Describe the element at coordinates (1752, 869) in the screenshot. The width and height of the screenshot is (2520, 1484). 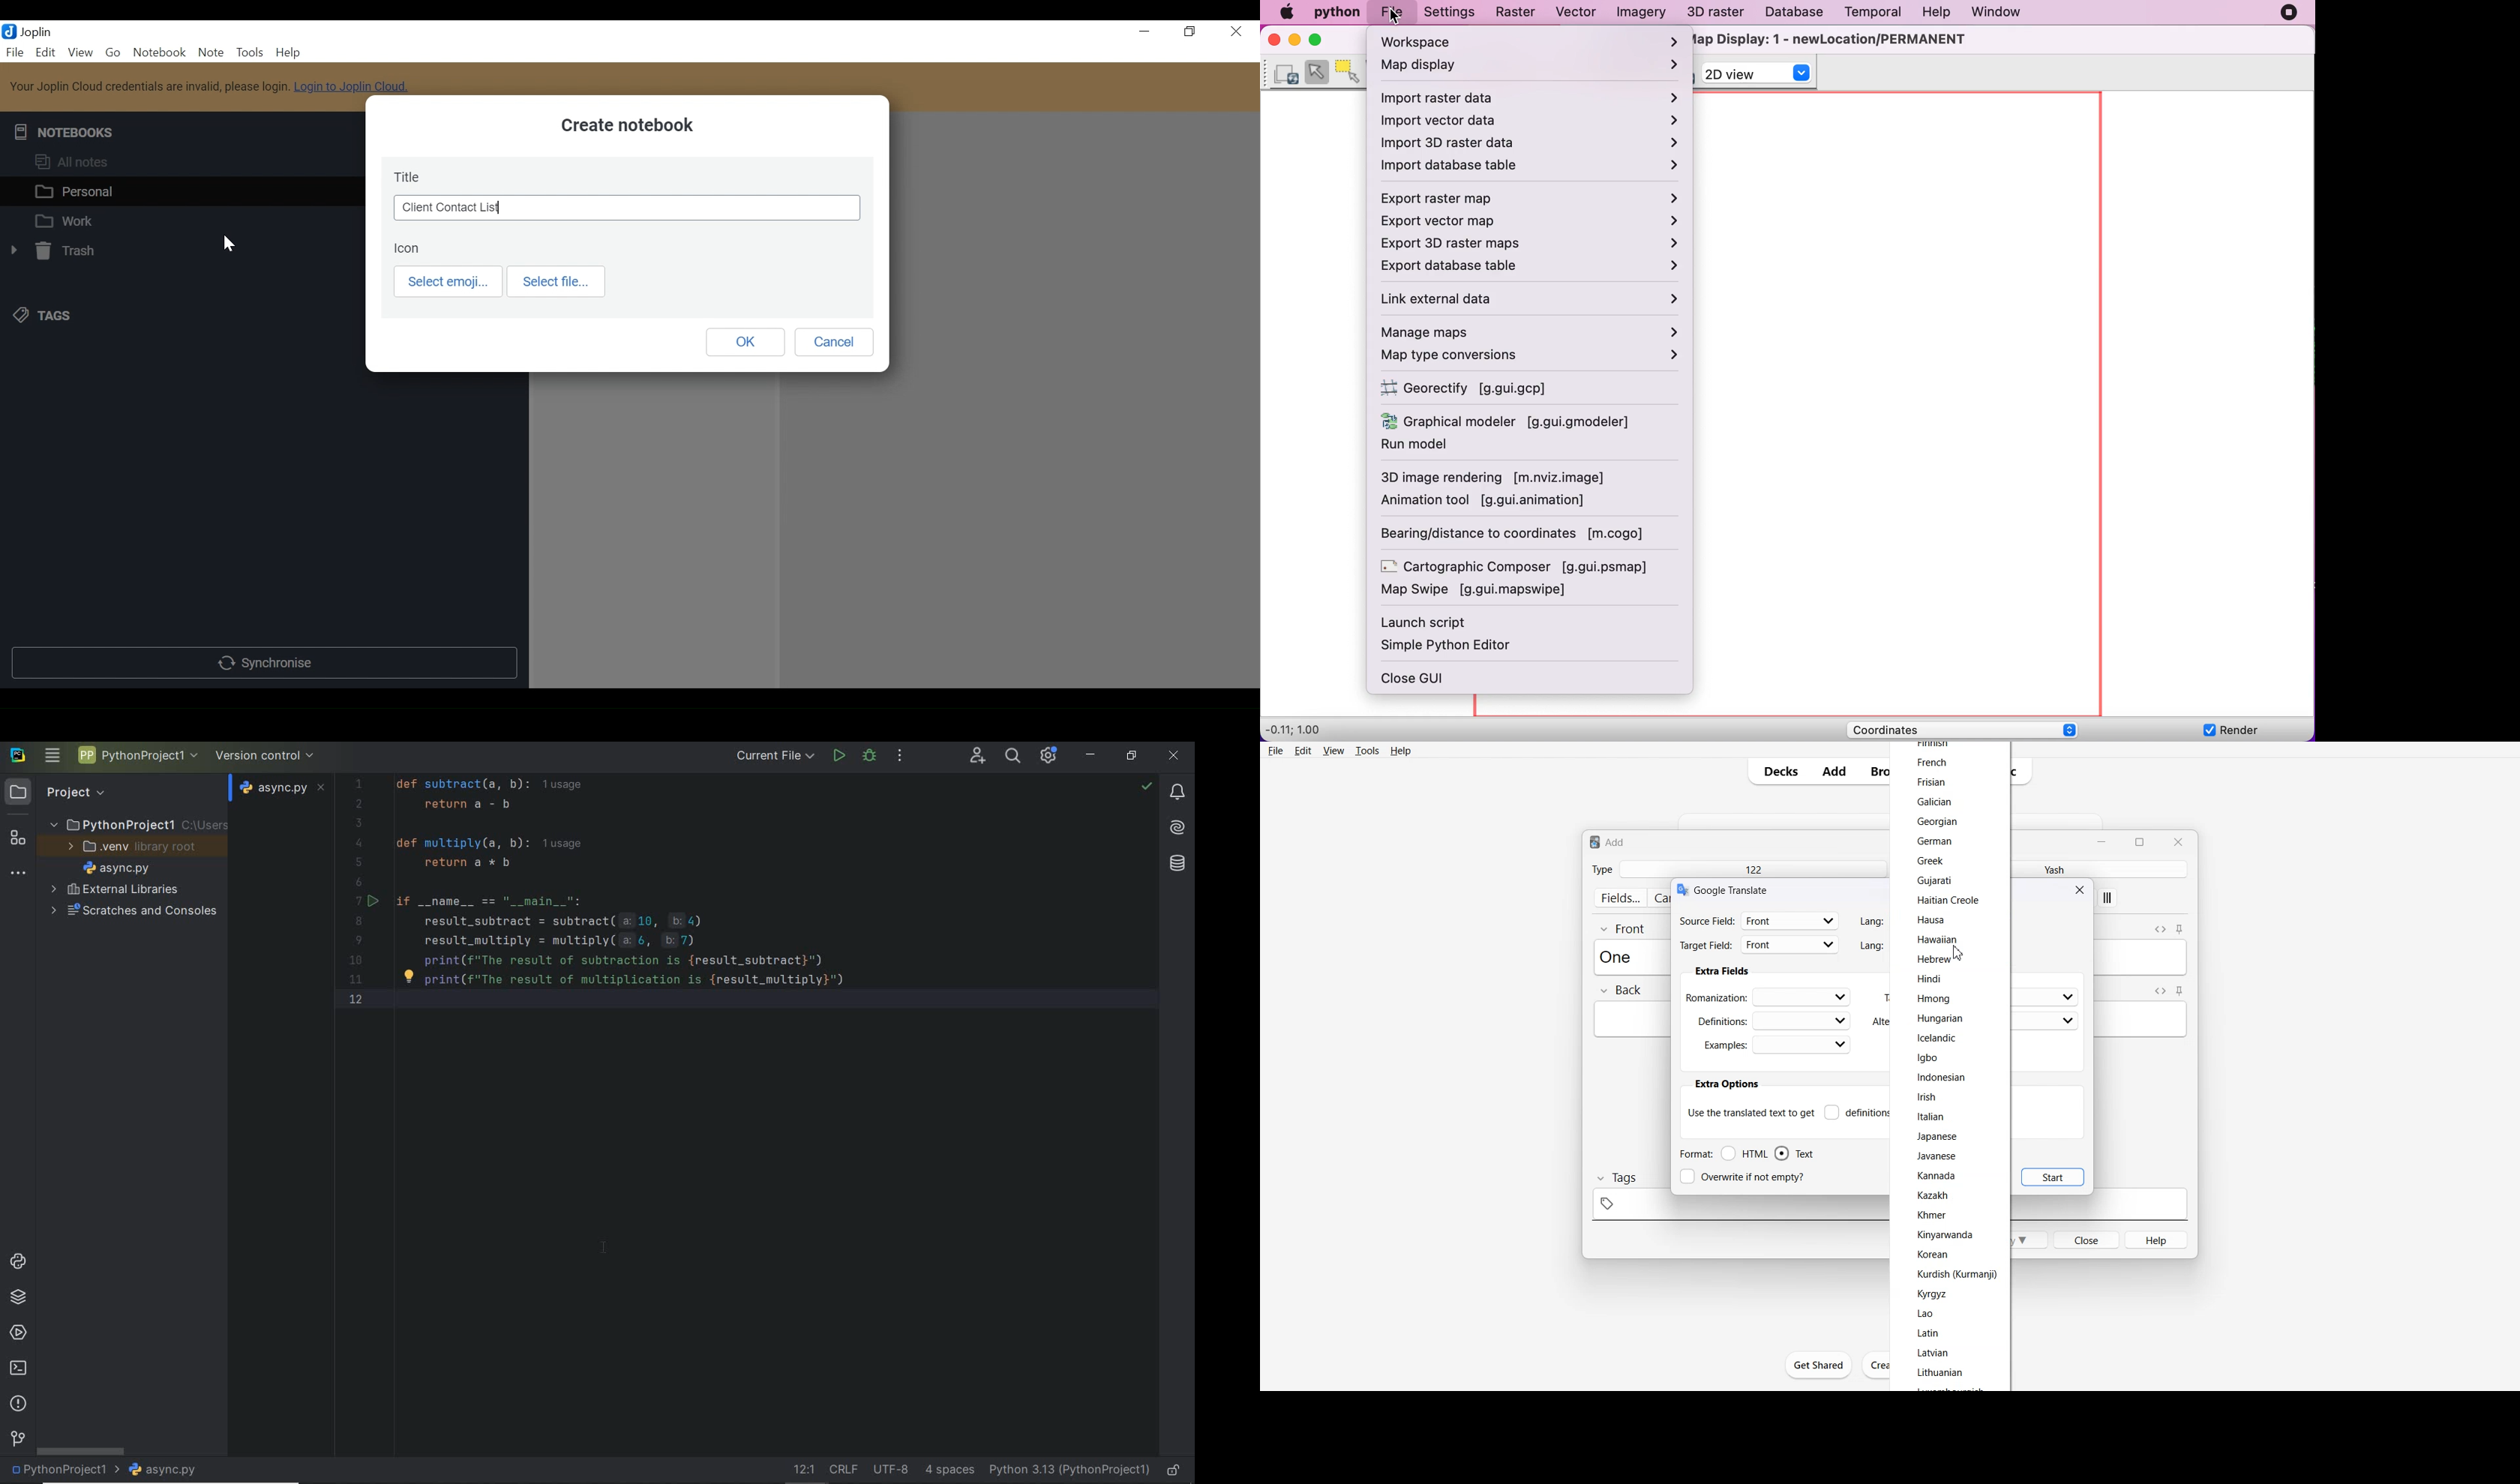
I see `122` at that location.